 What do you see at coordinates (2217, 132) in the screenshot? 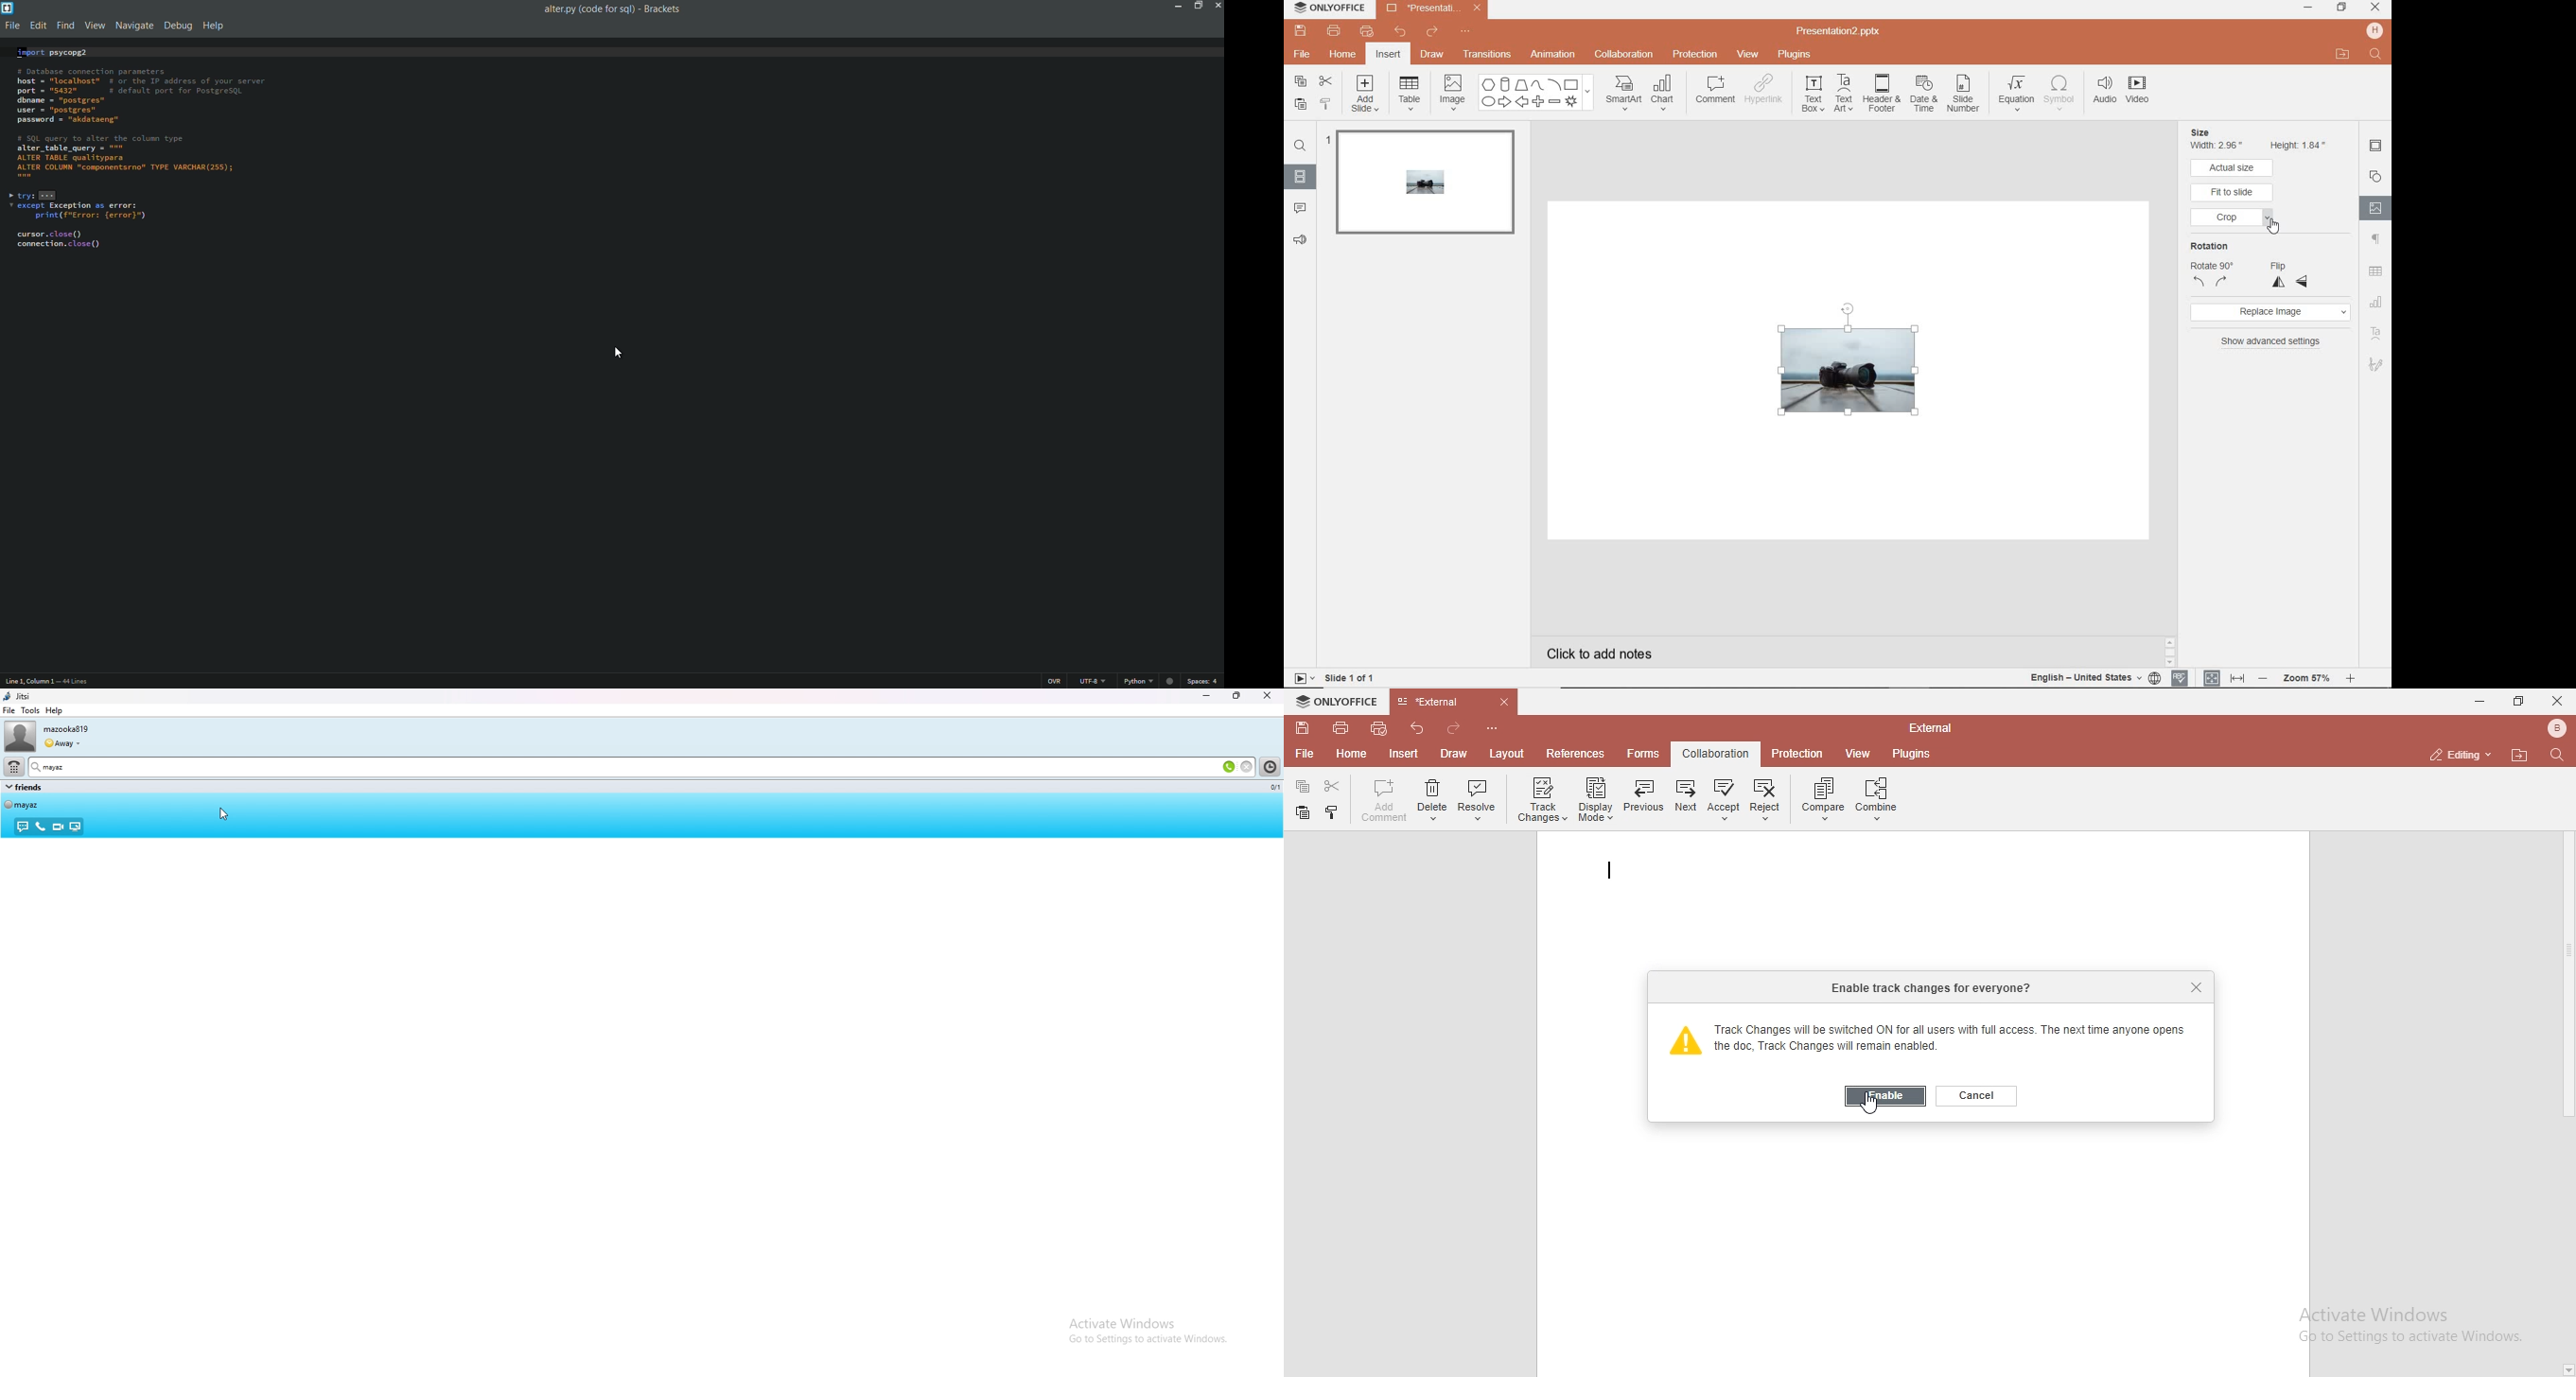
I see `Size` at bounding box center [2217, 132].